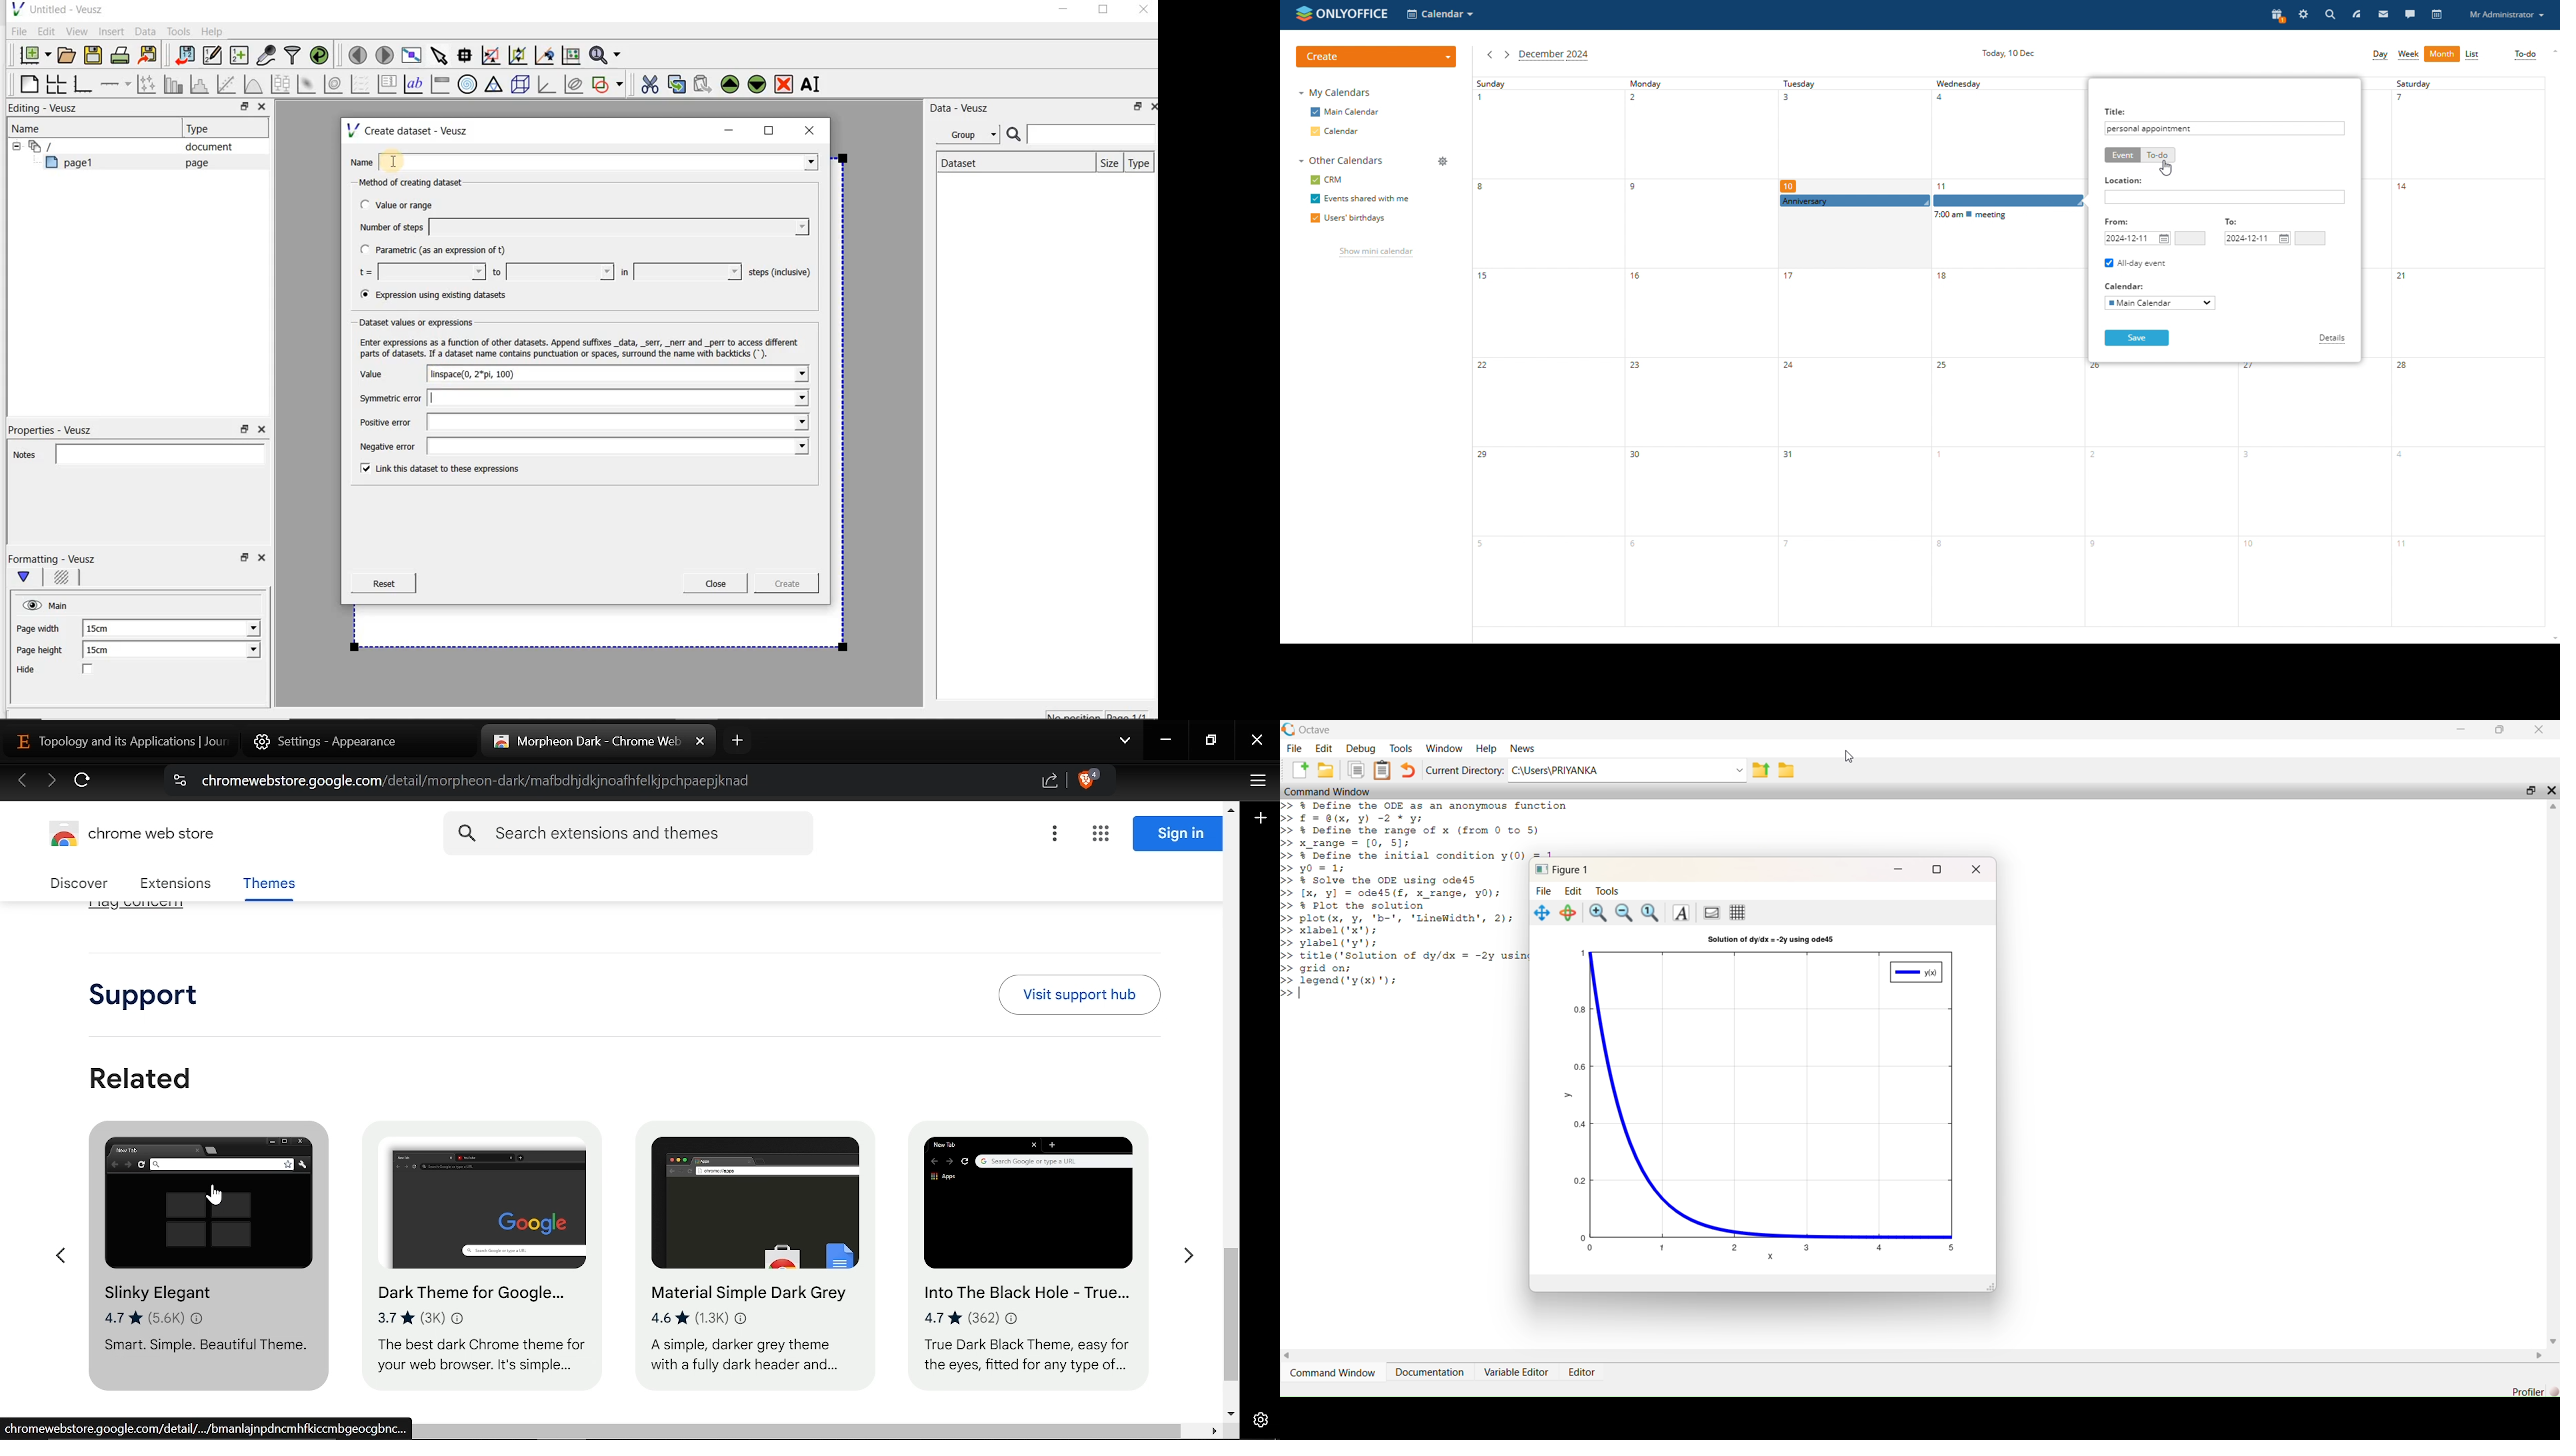  What do you see at coordinates (75, 165) in the screenshot?
I see `page1` at bounding box center [75, 165].